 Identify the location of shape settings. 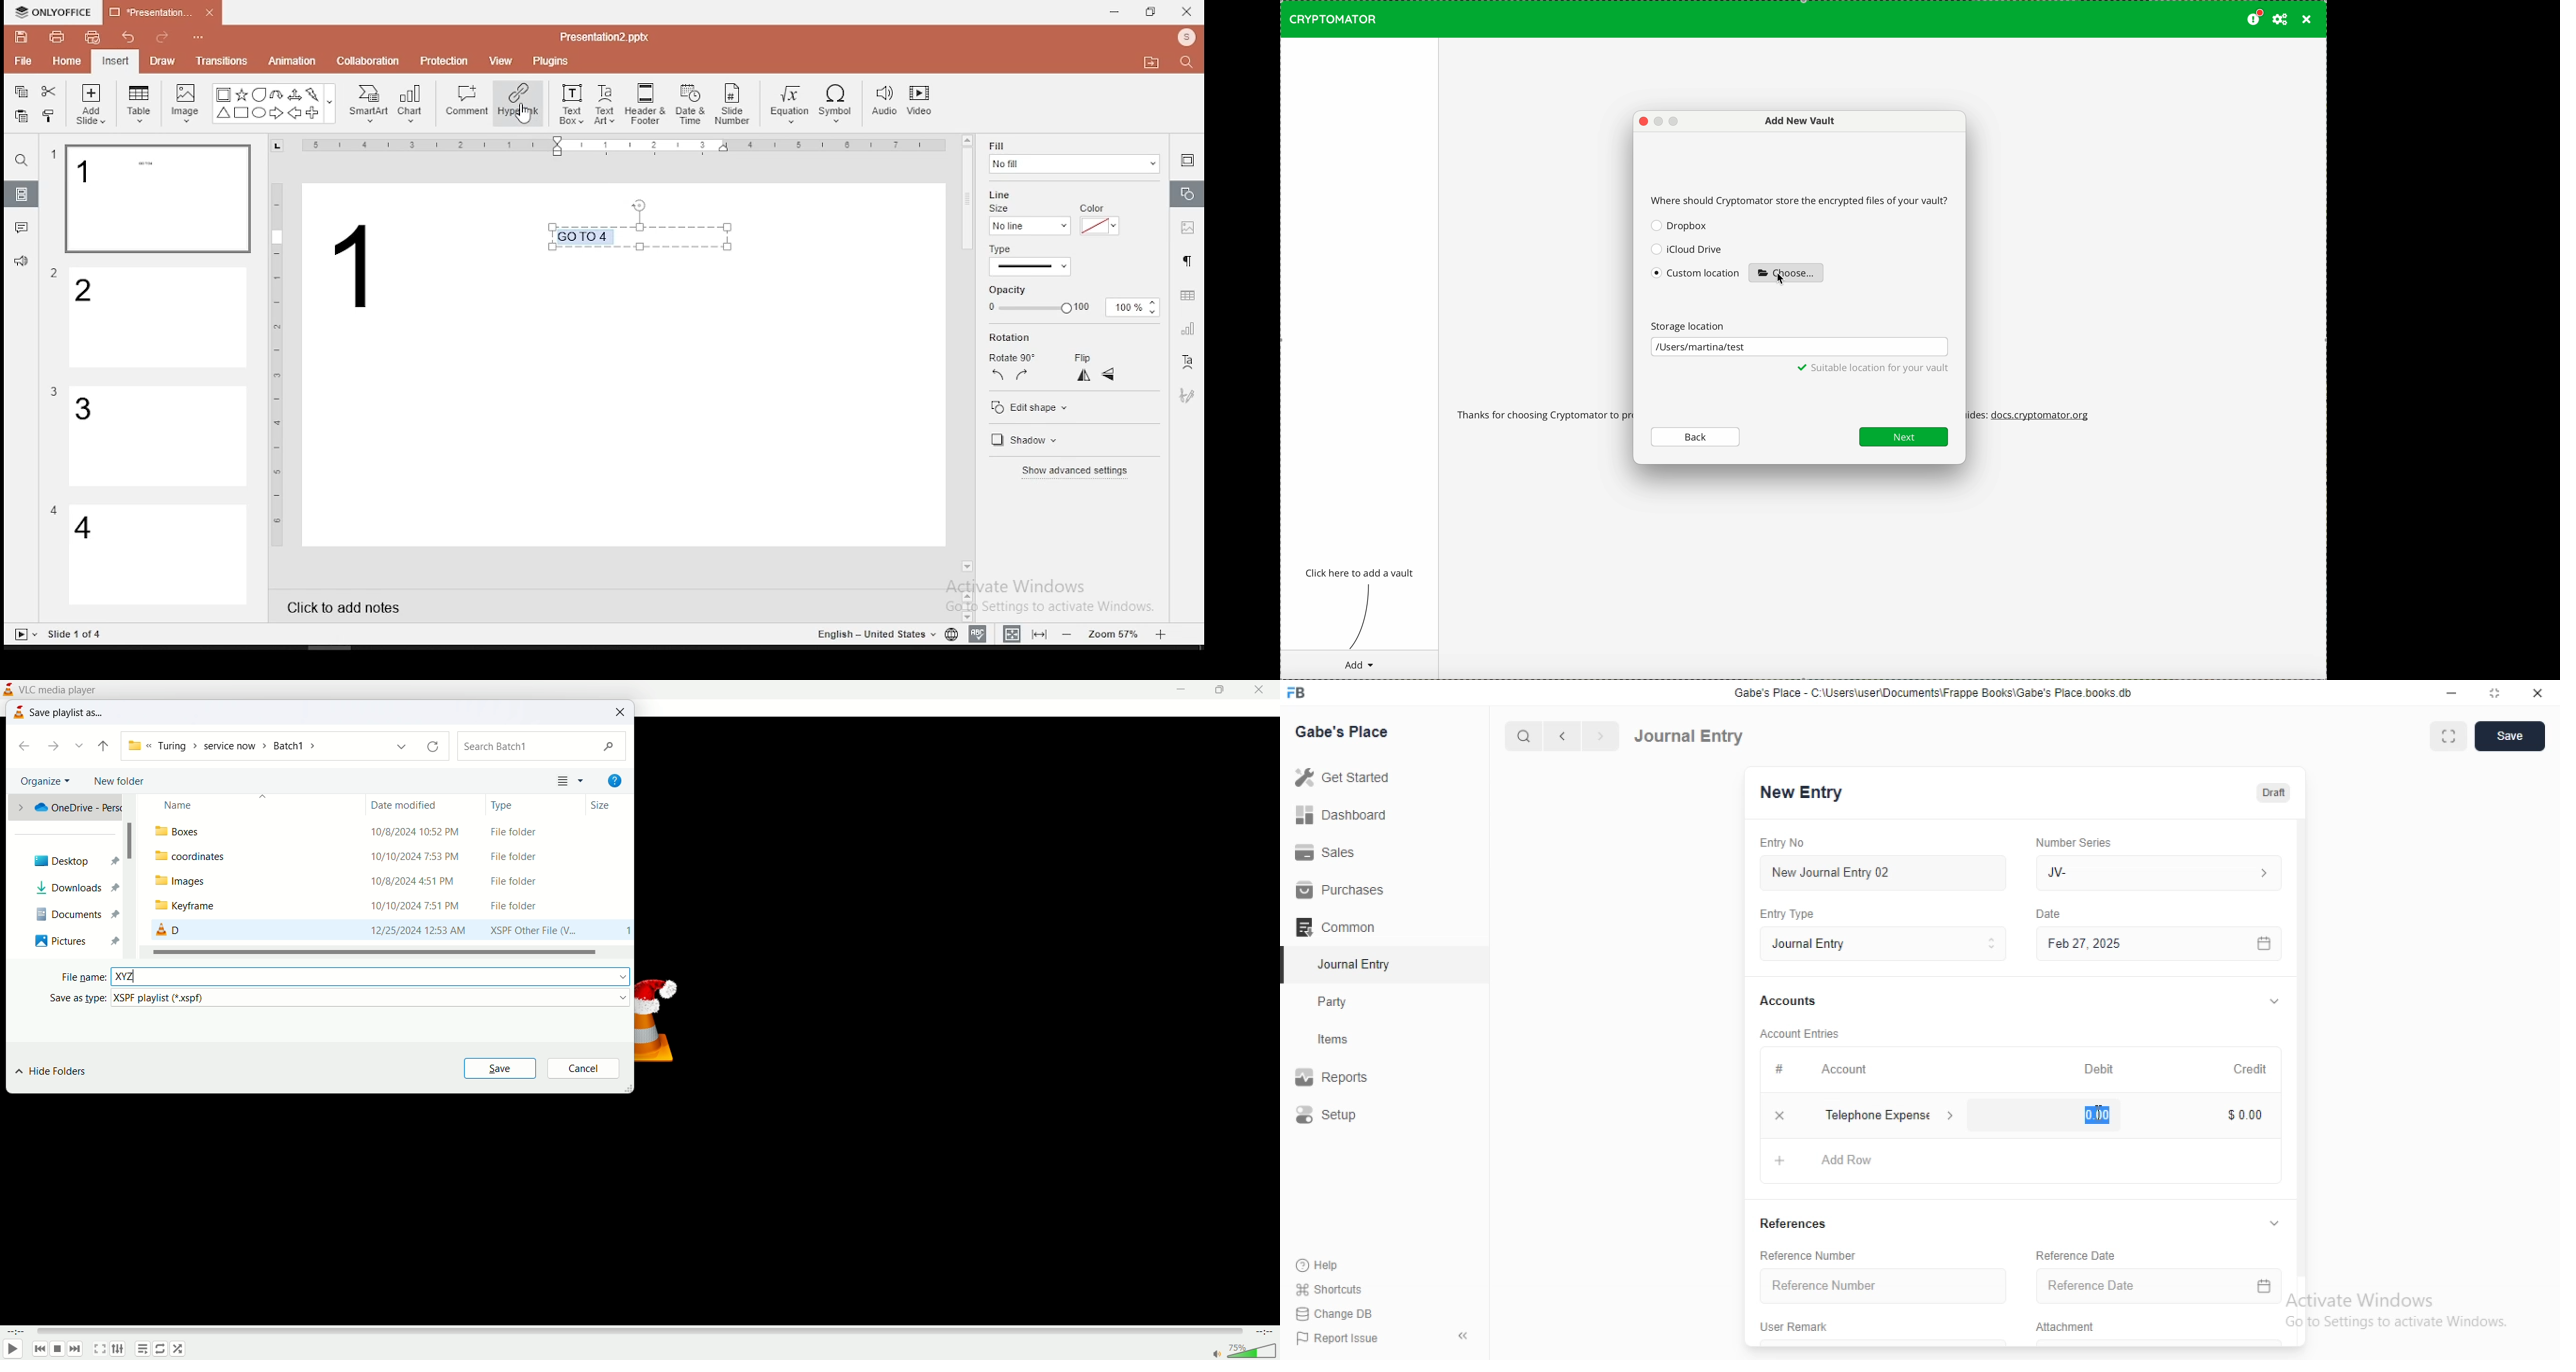
(1189, 195).